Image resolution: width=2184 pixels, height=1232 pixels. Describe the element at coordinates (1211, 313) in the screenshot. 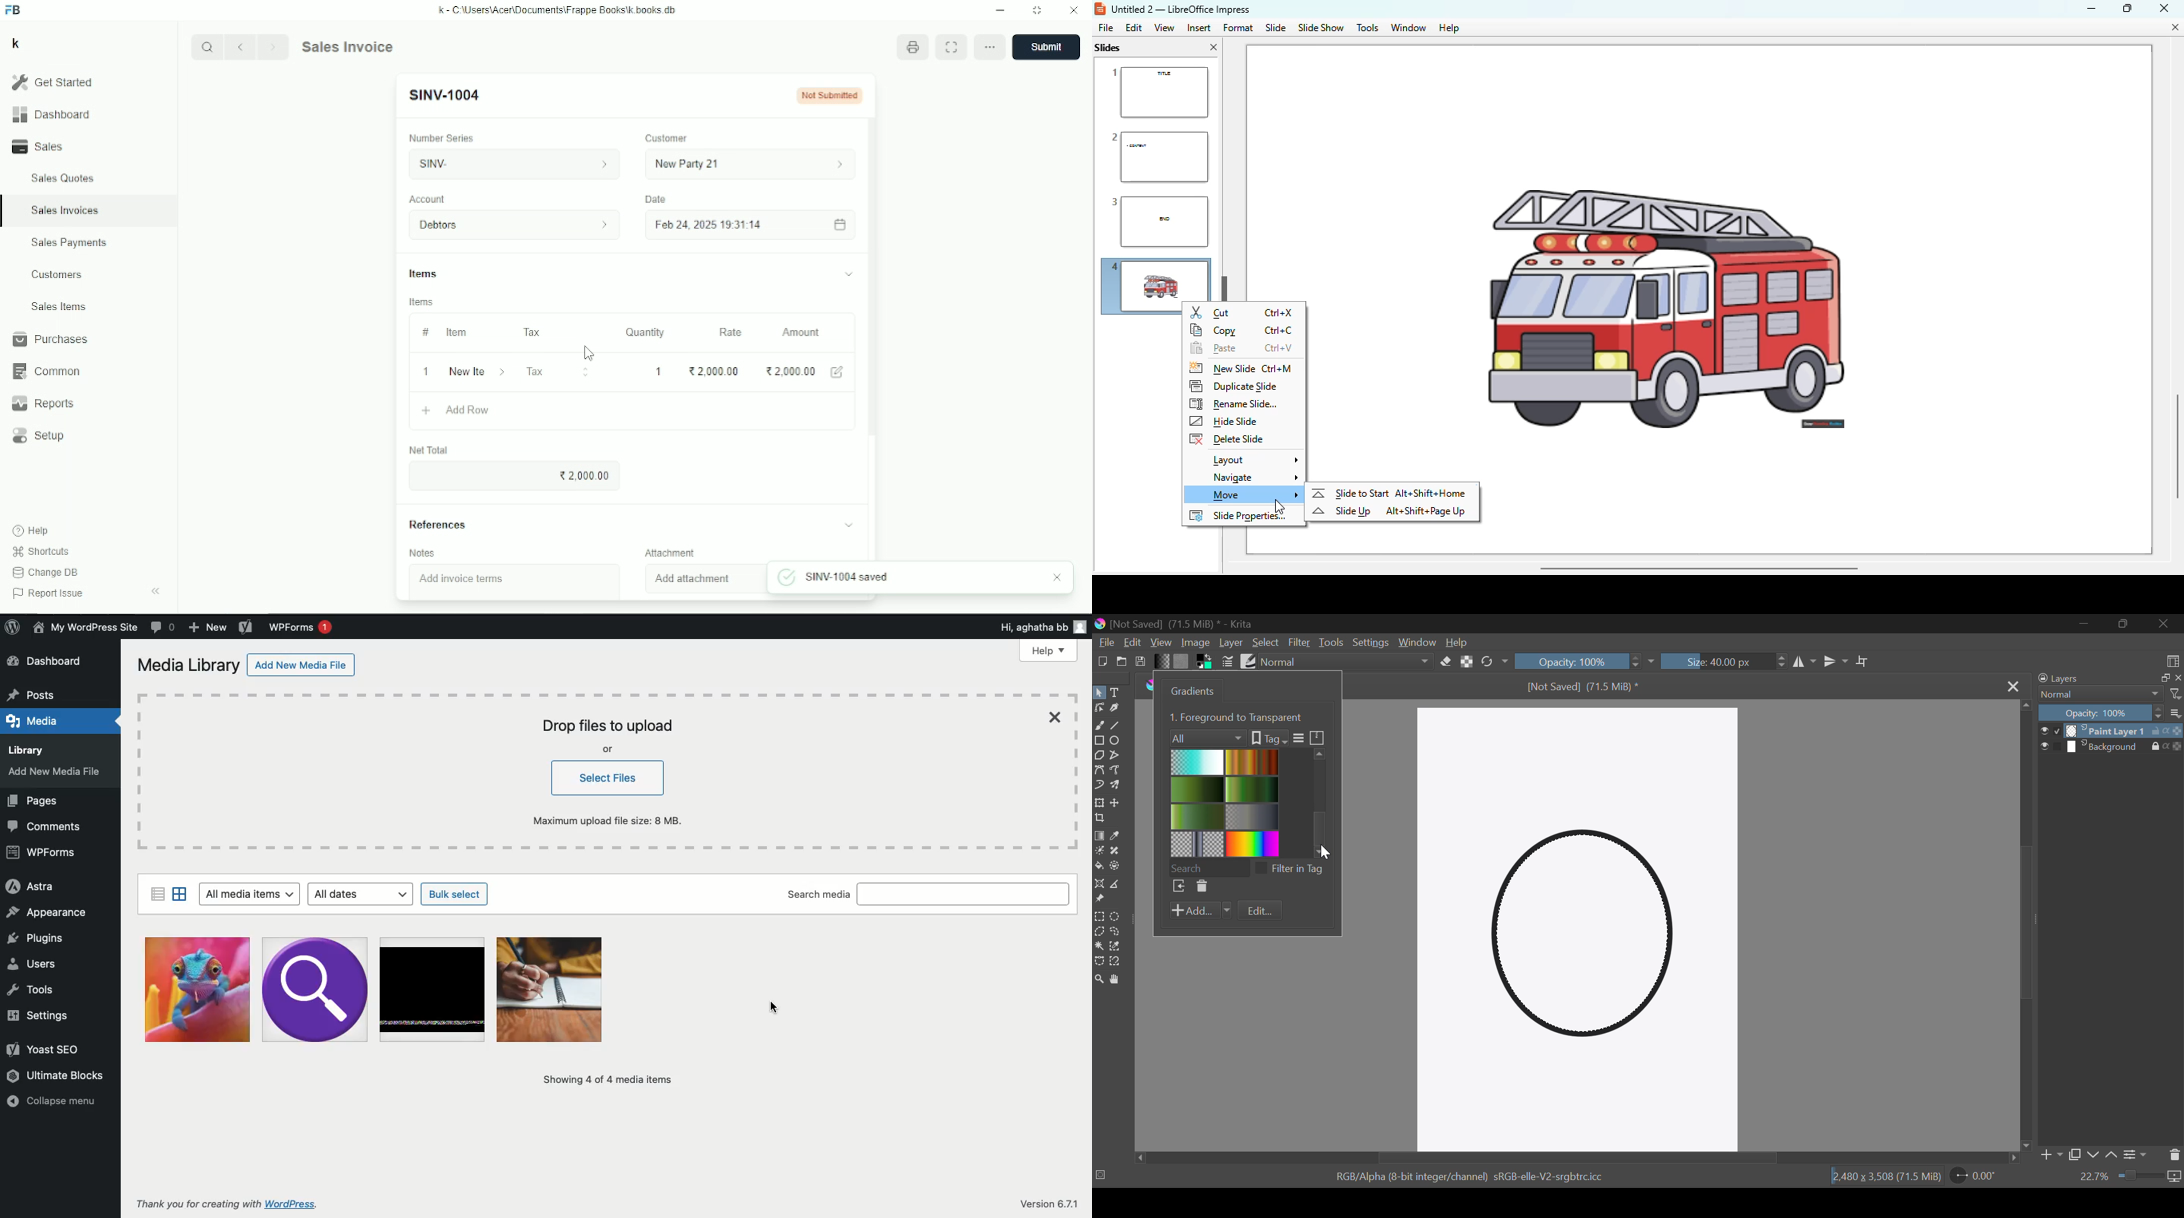

I see `cut` at that location.